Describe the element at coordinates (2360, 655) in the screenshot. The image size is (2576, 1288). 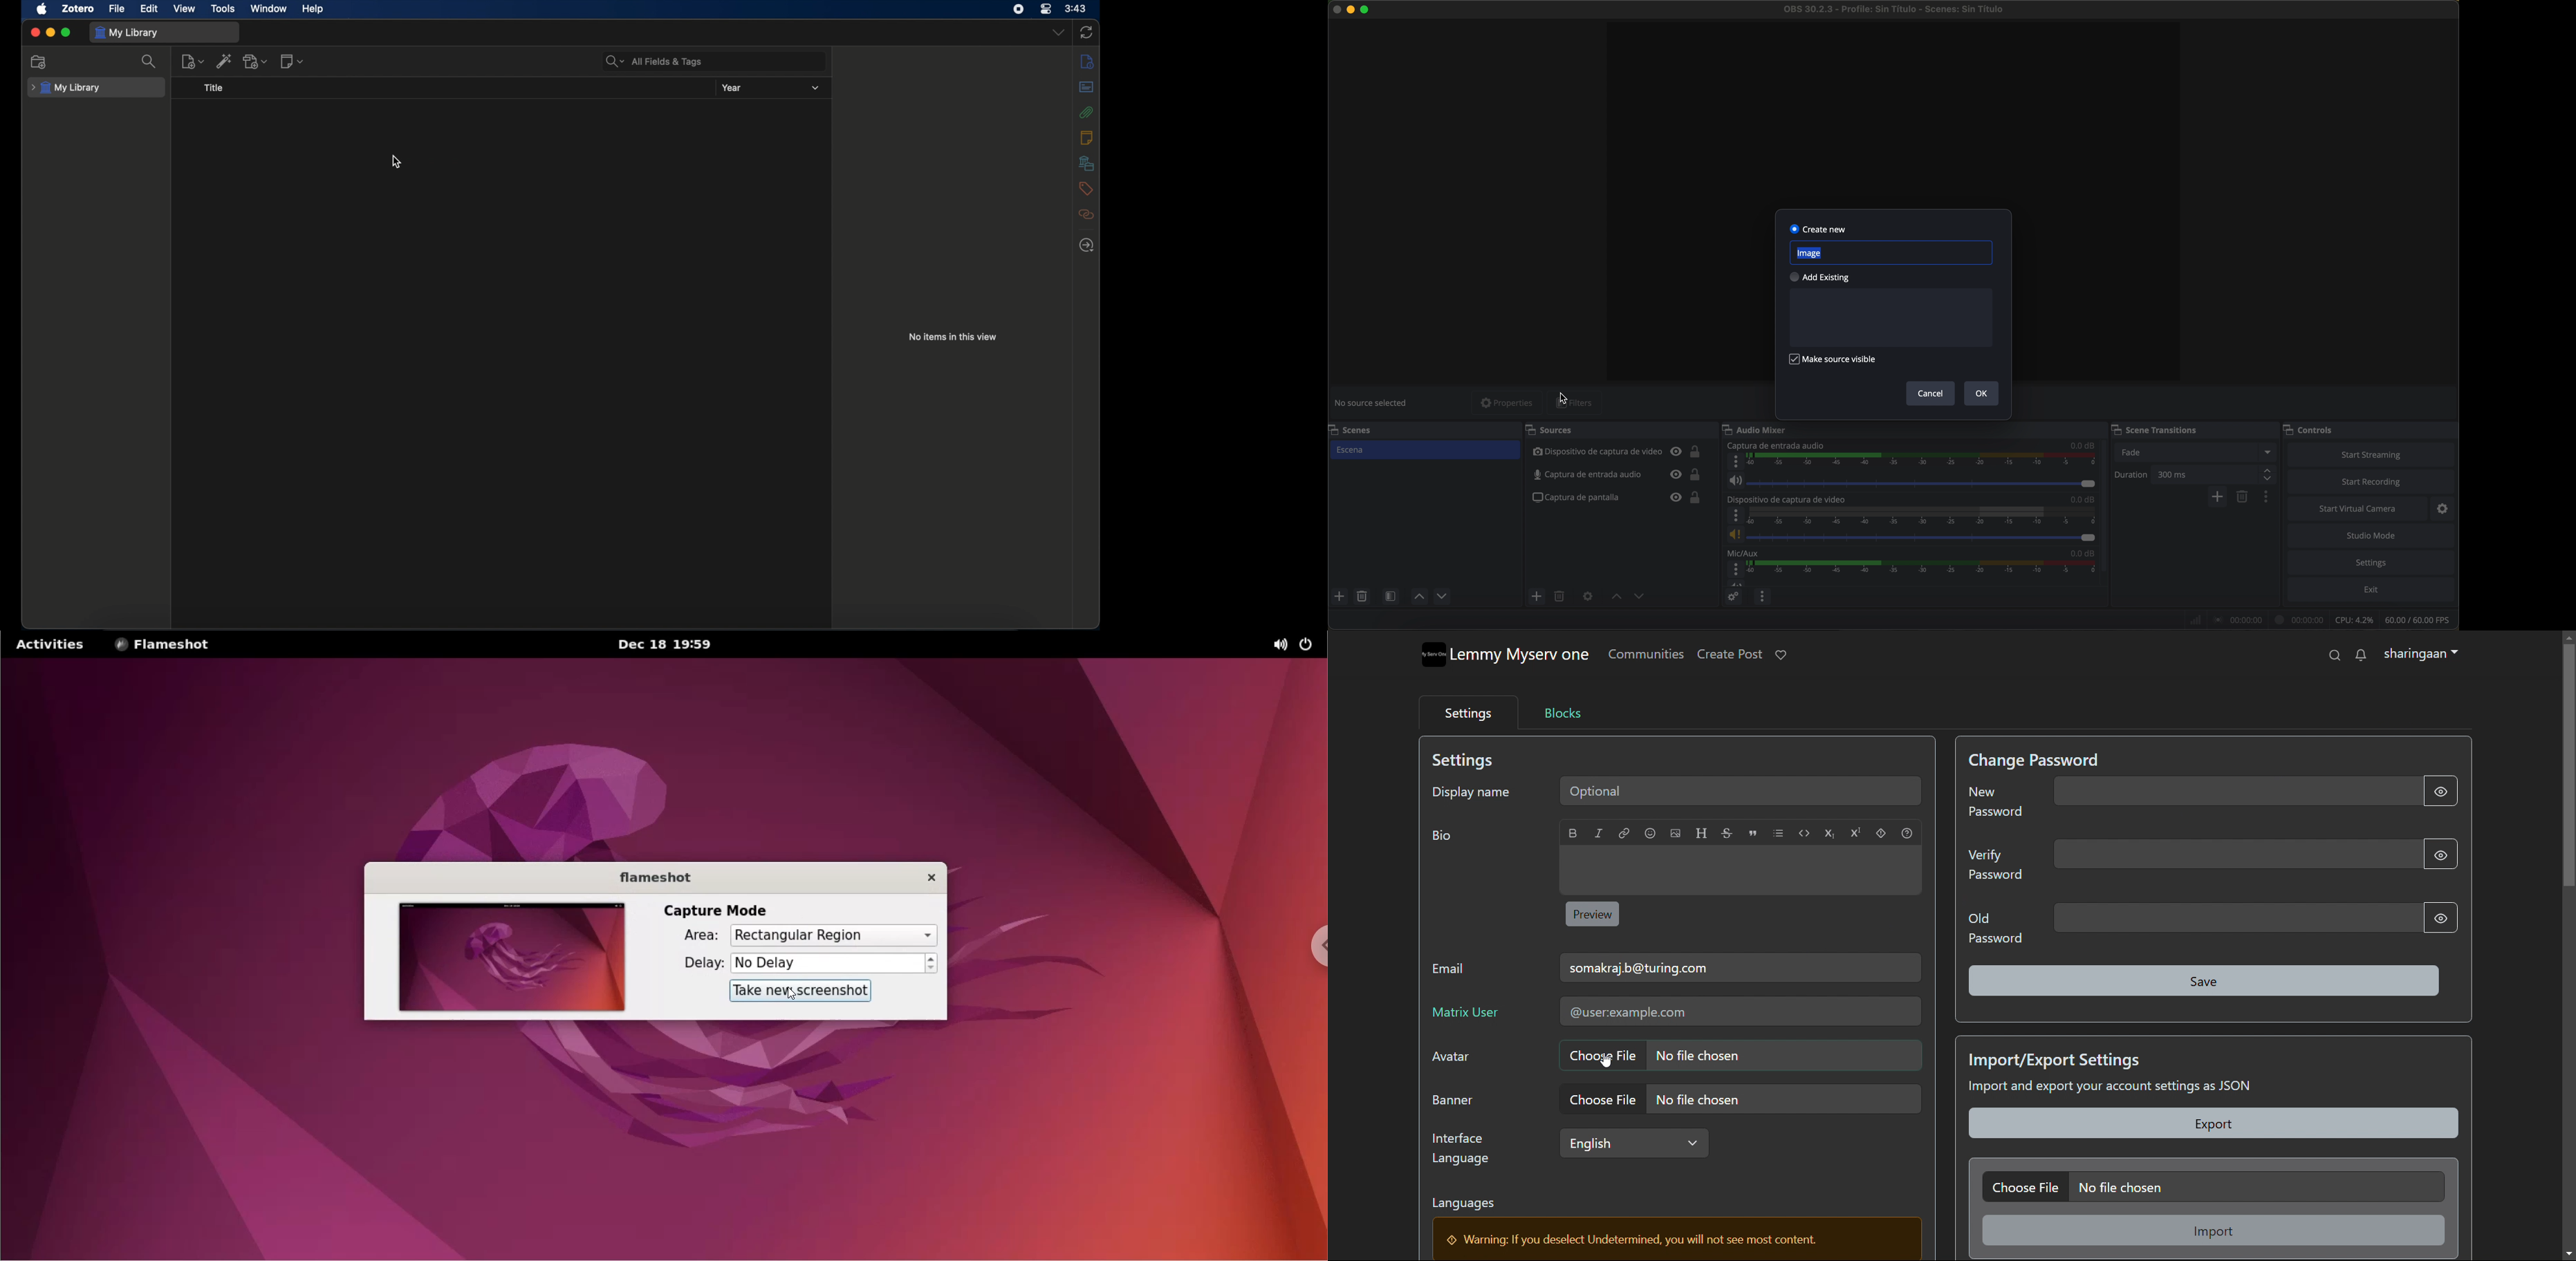
I see `notifications` at that location.